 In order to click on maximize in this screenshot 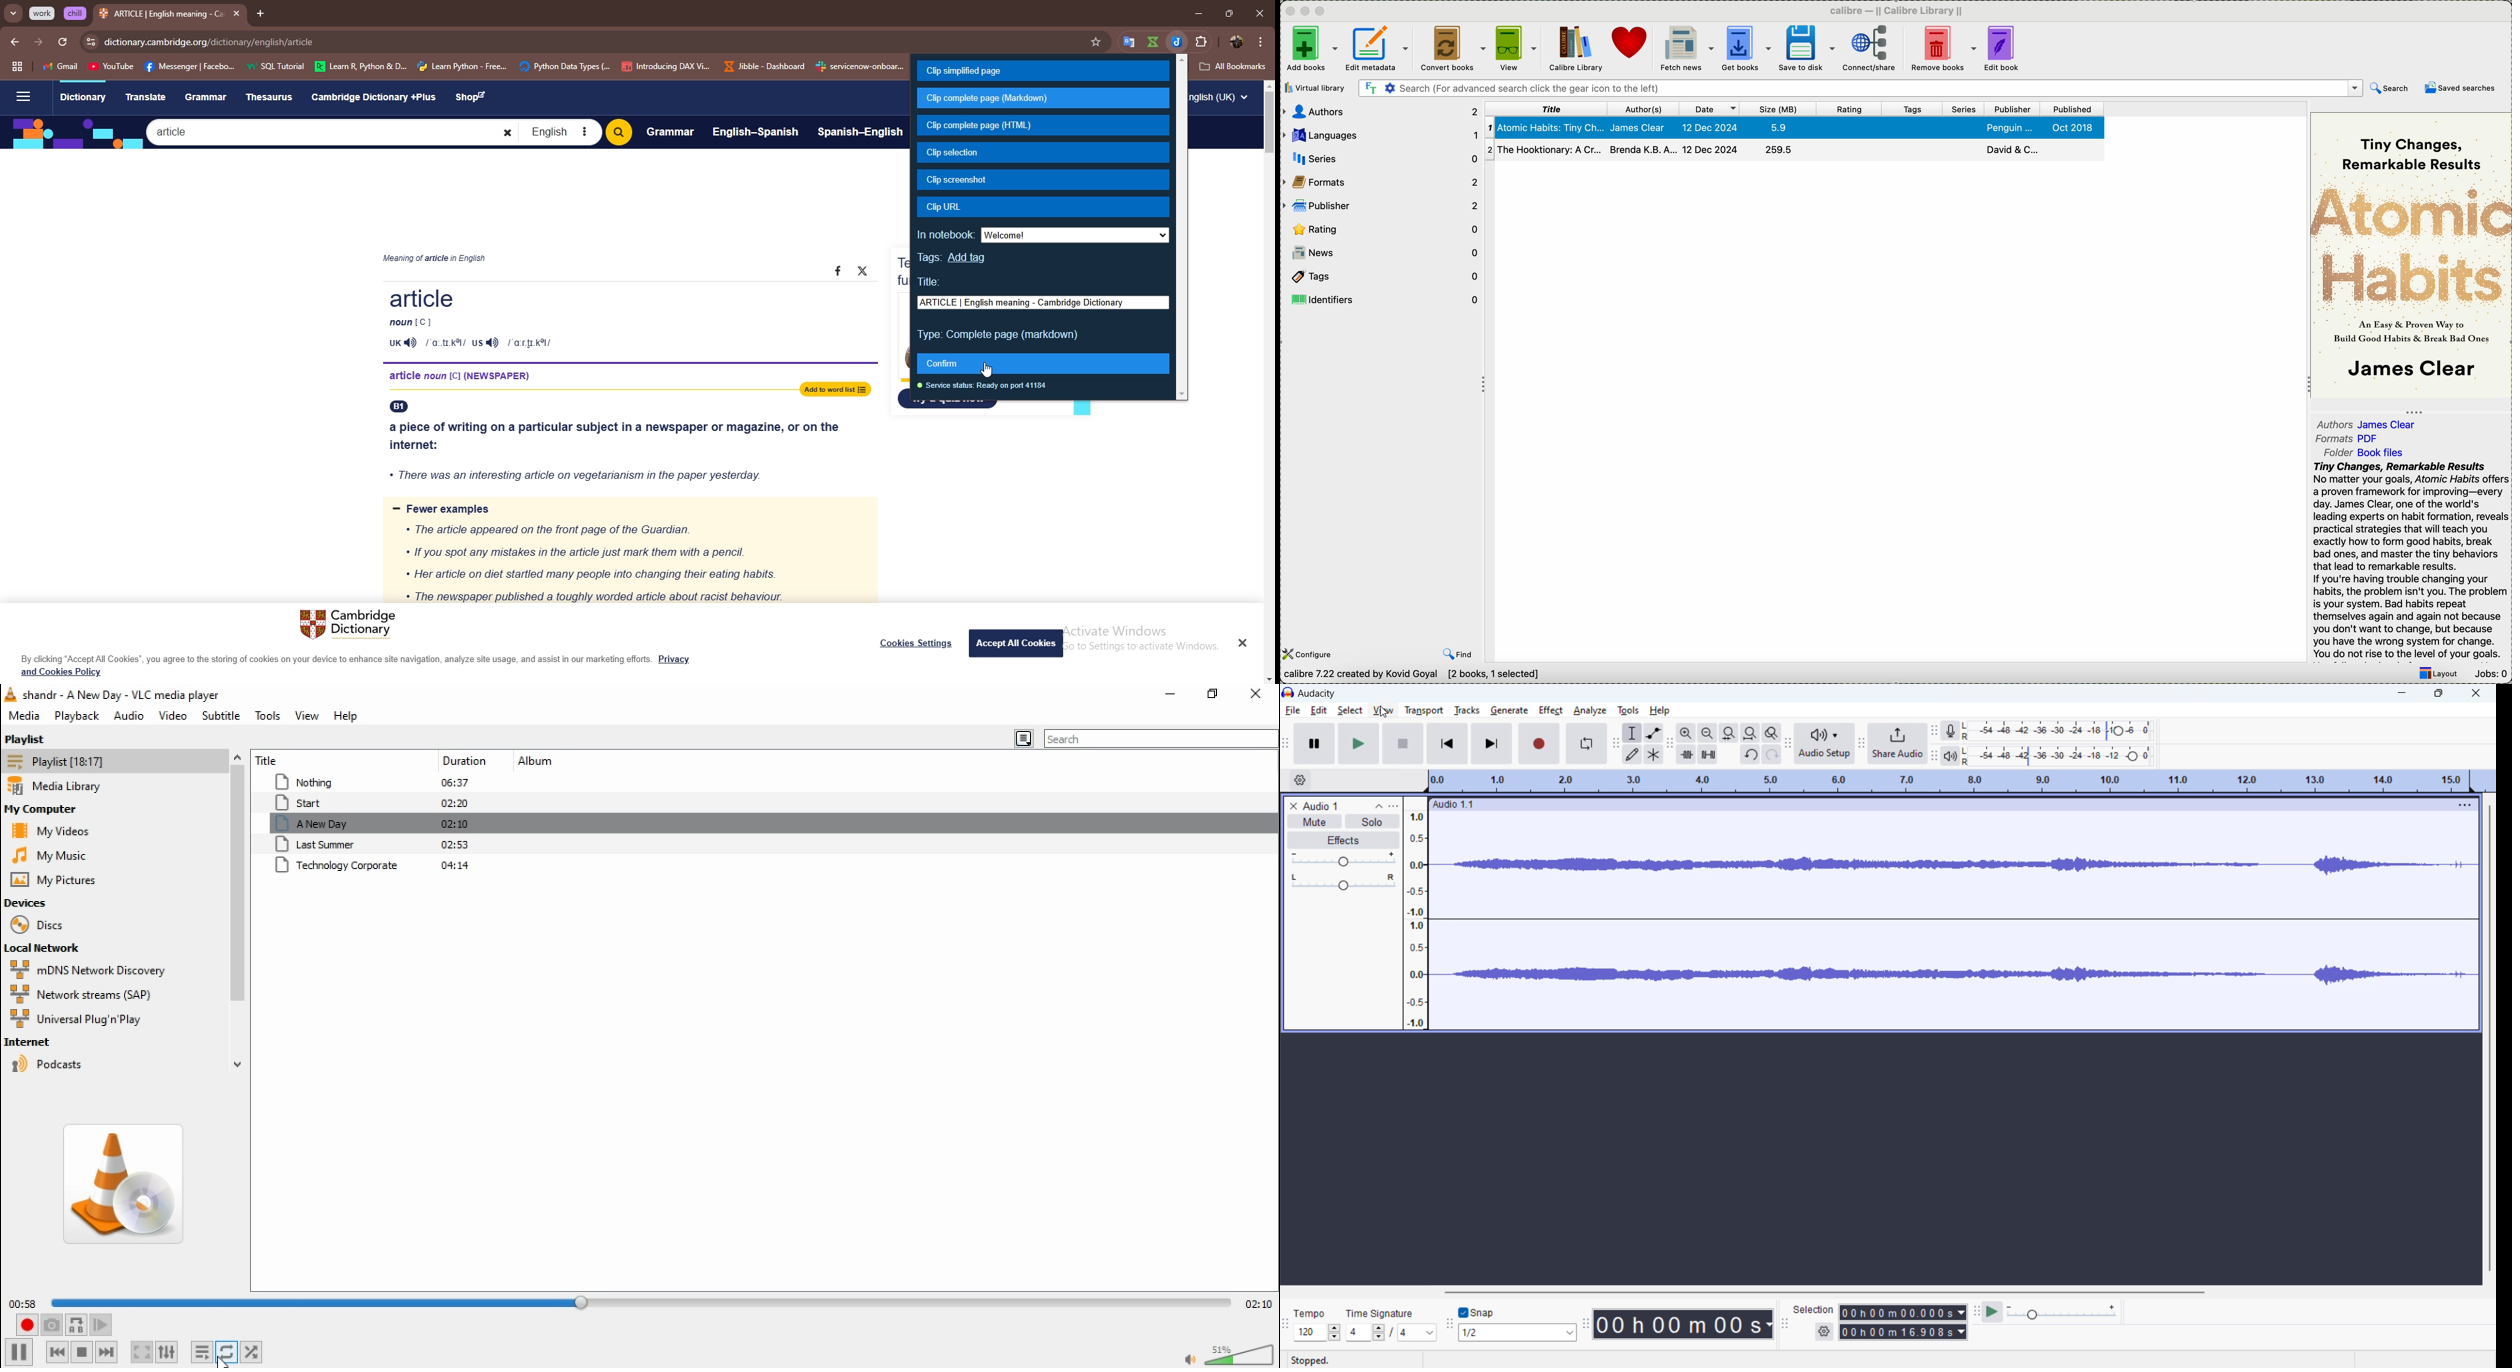, I will do `click(2439, 692)`.